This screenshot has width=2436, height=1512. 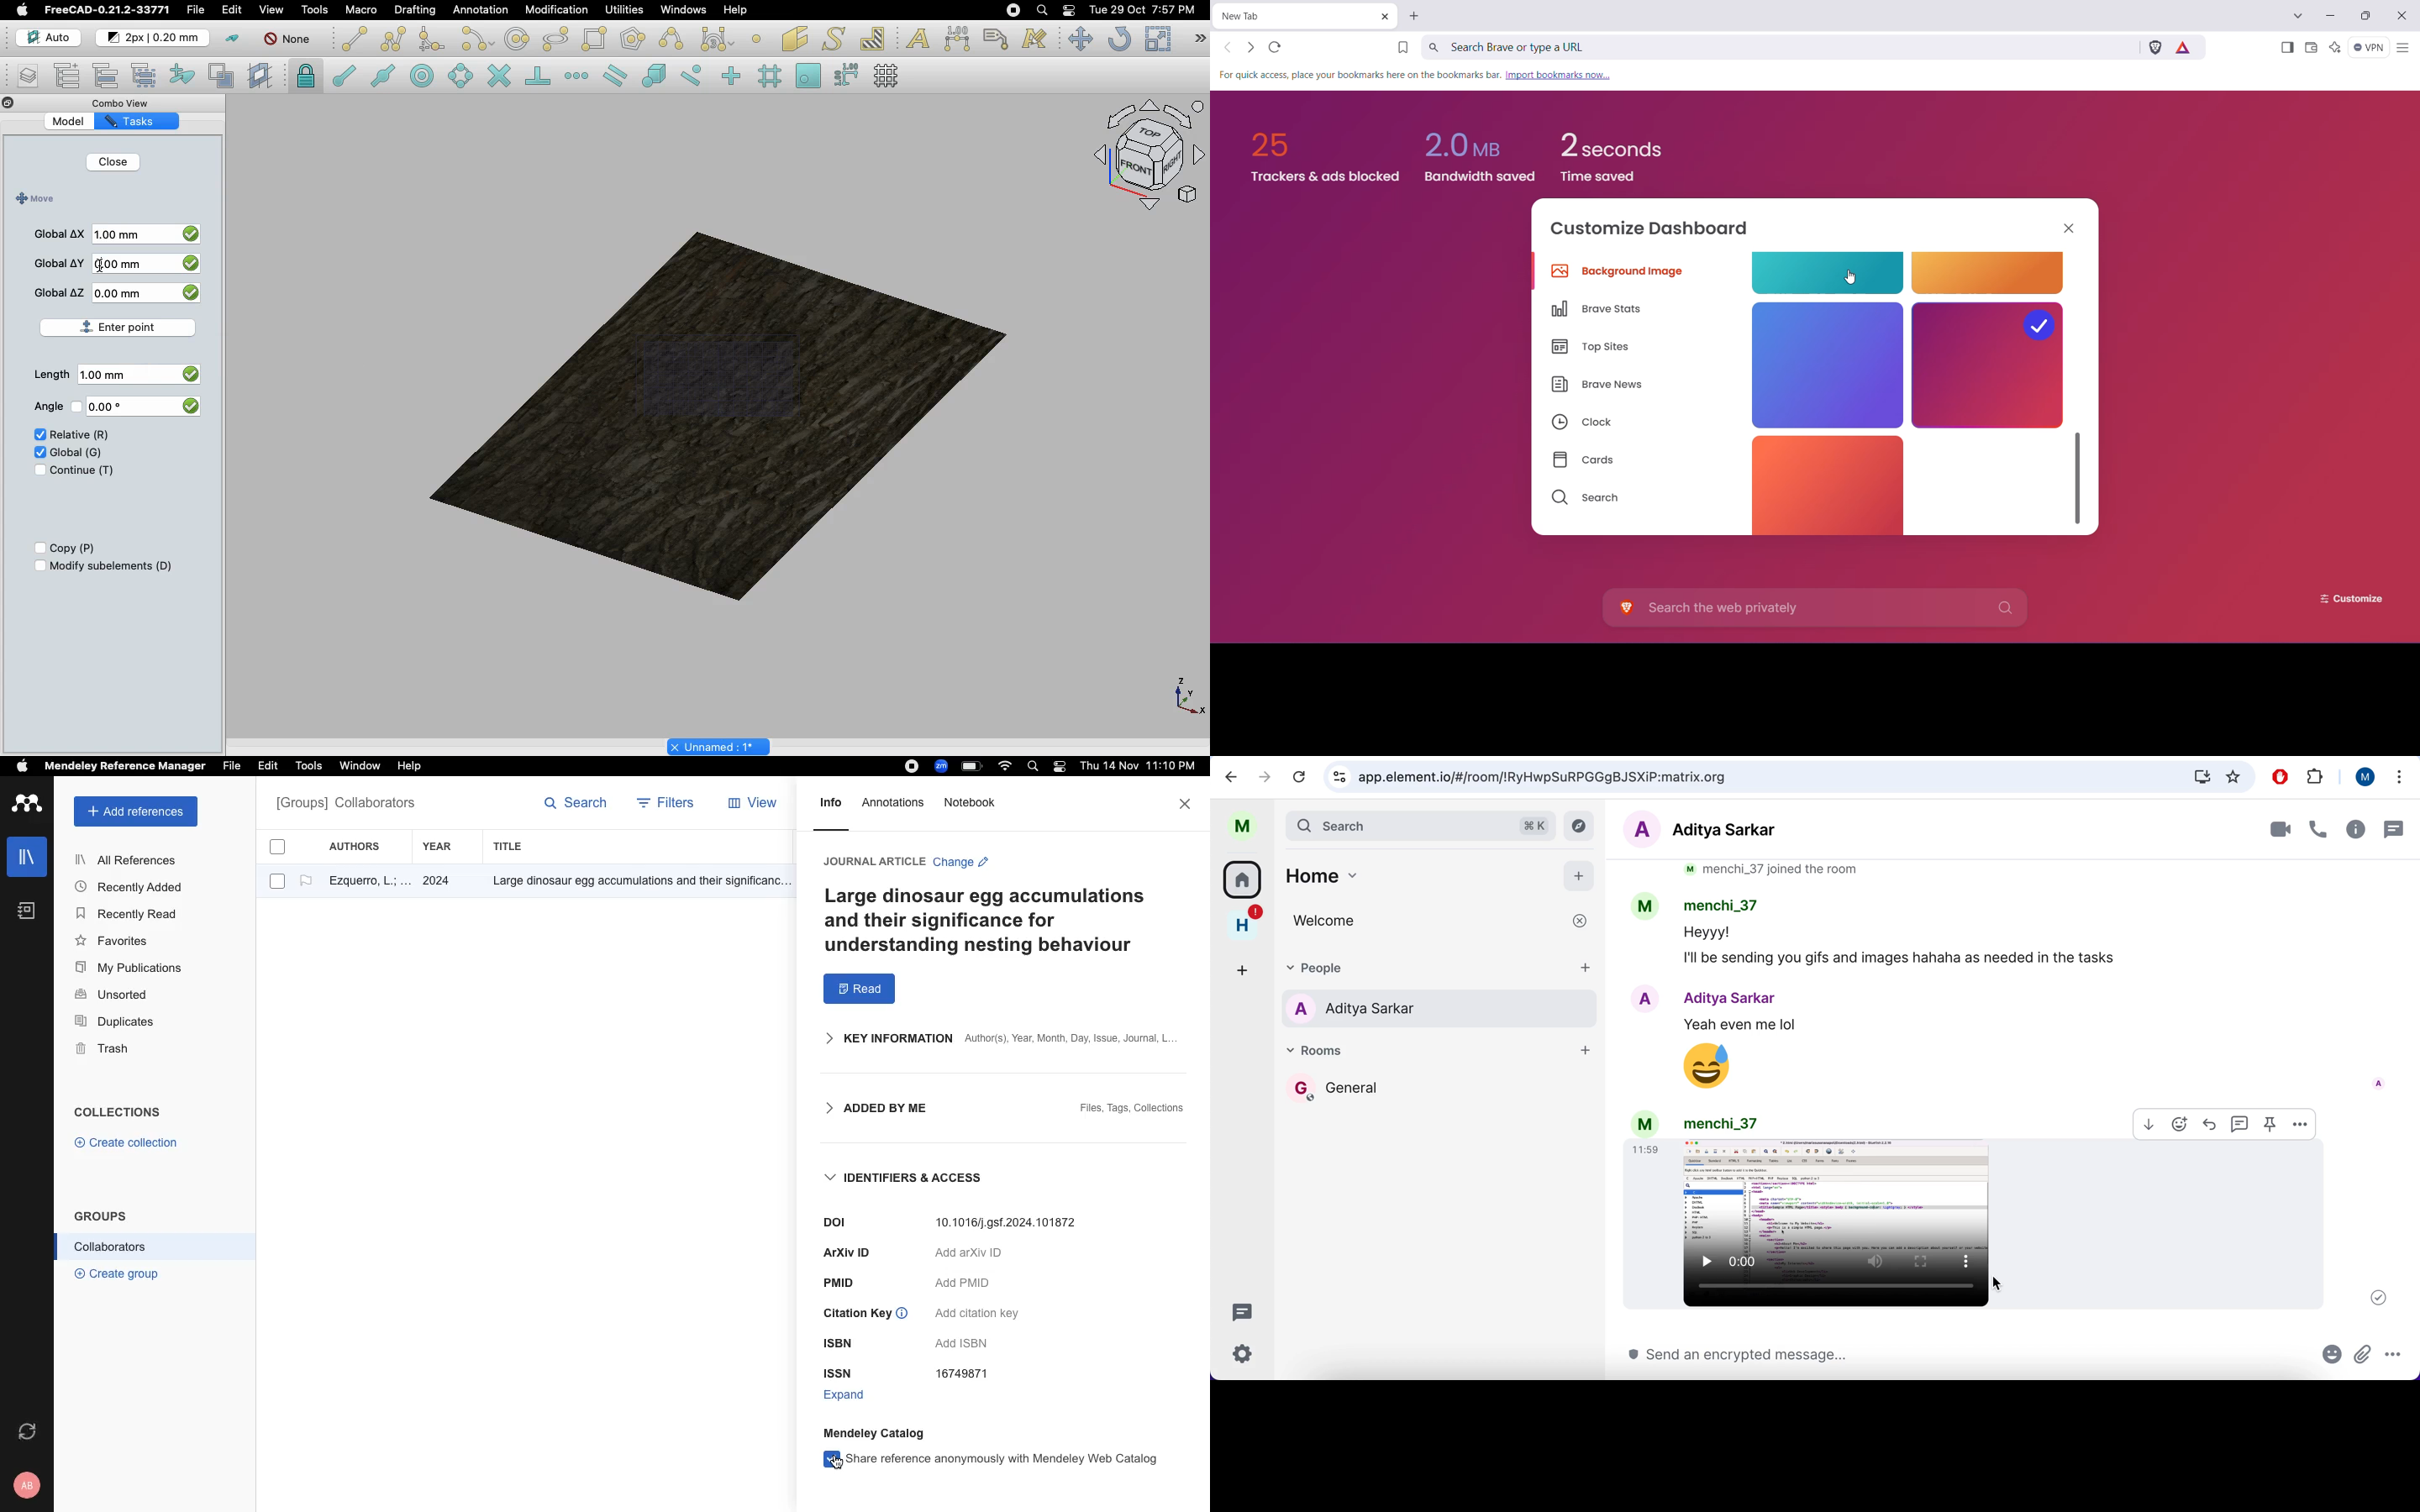 I want to click on Heyyy!
I'll be sending you gifs and images hahaha as needed in the tasks, so click(x=1895, y=945).